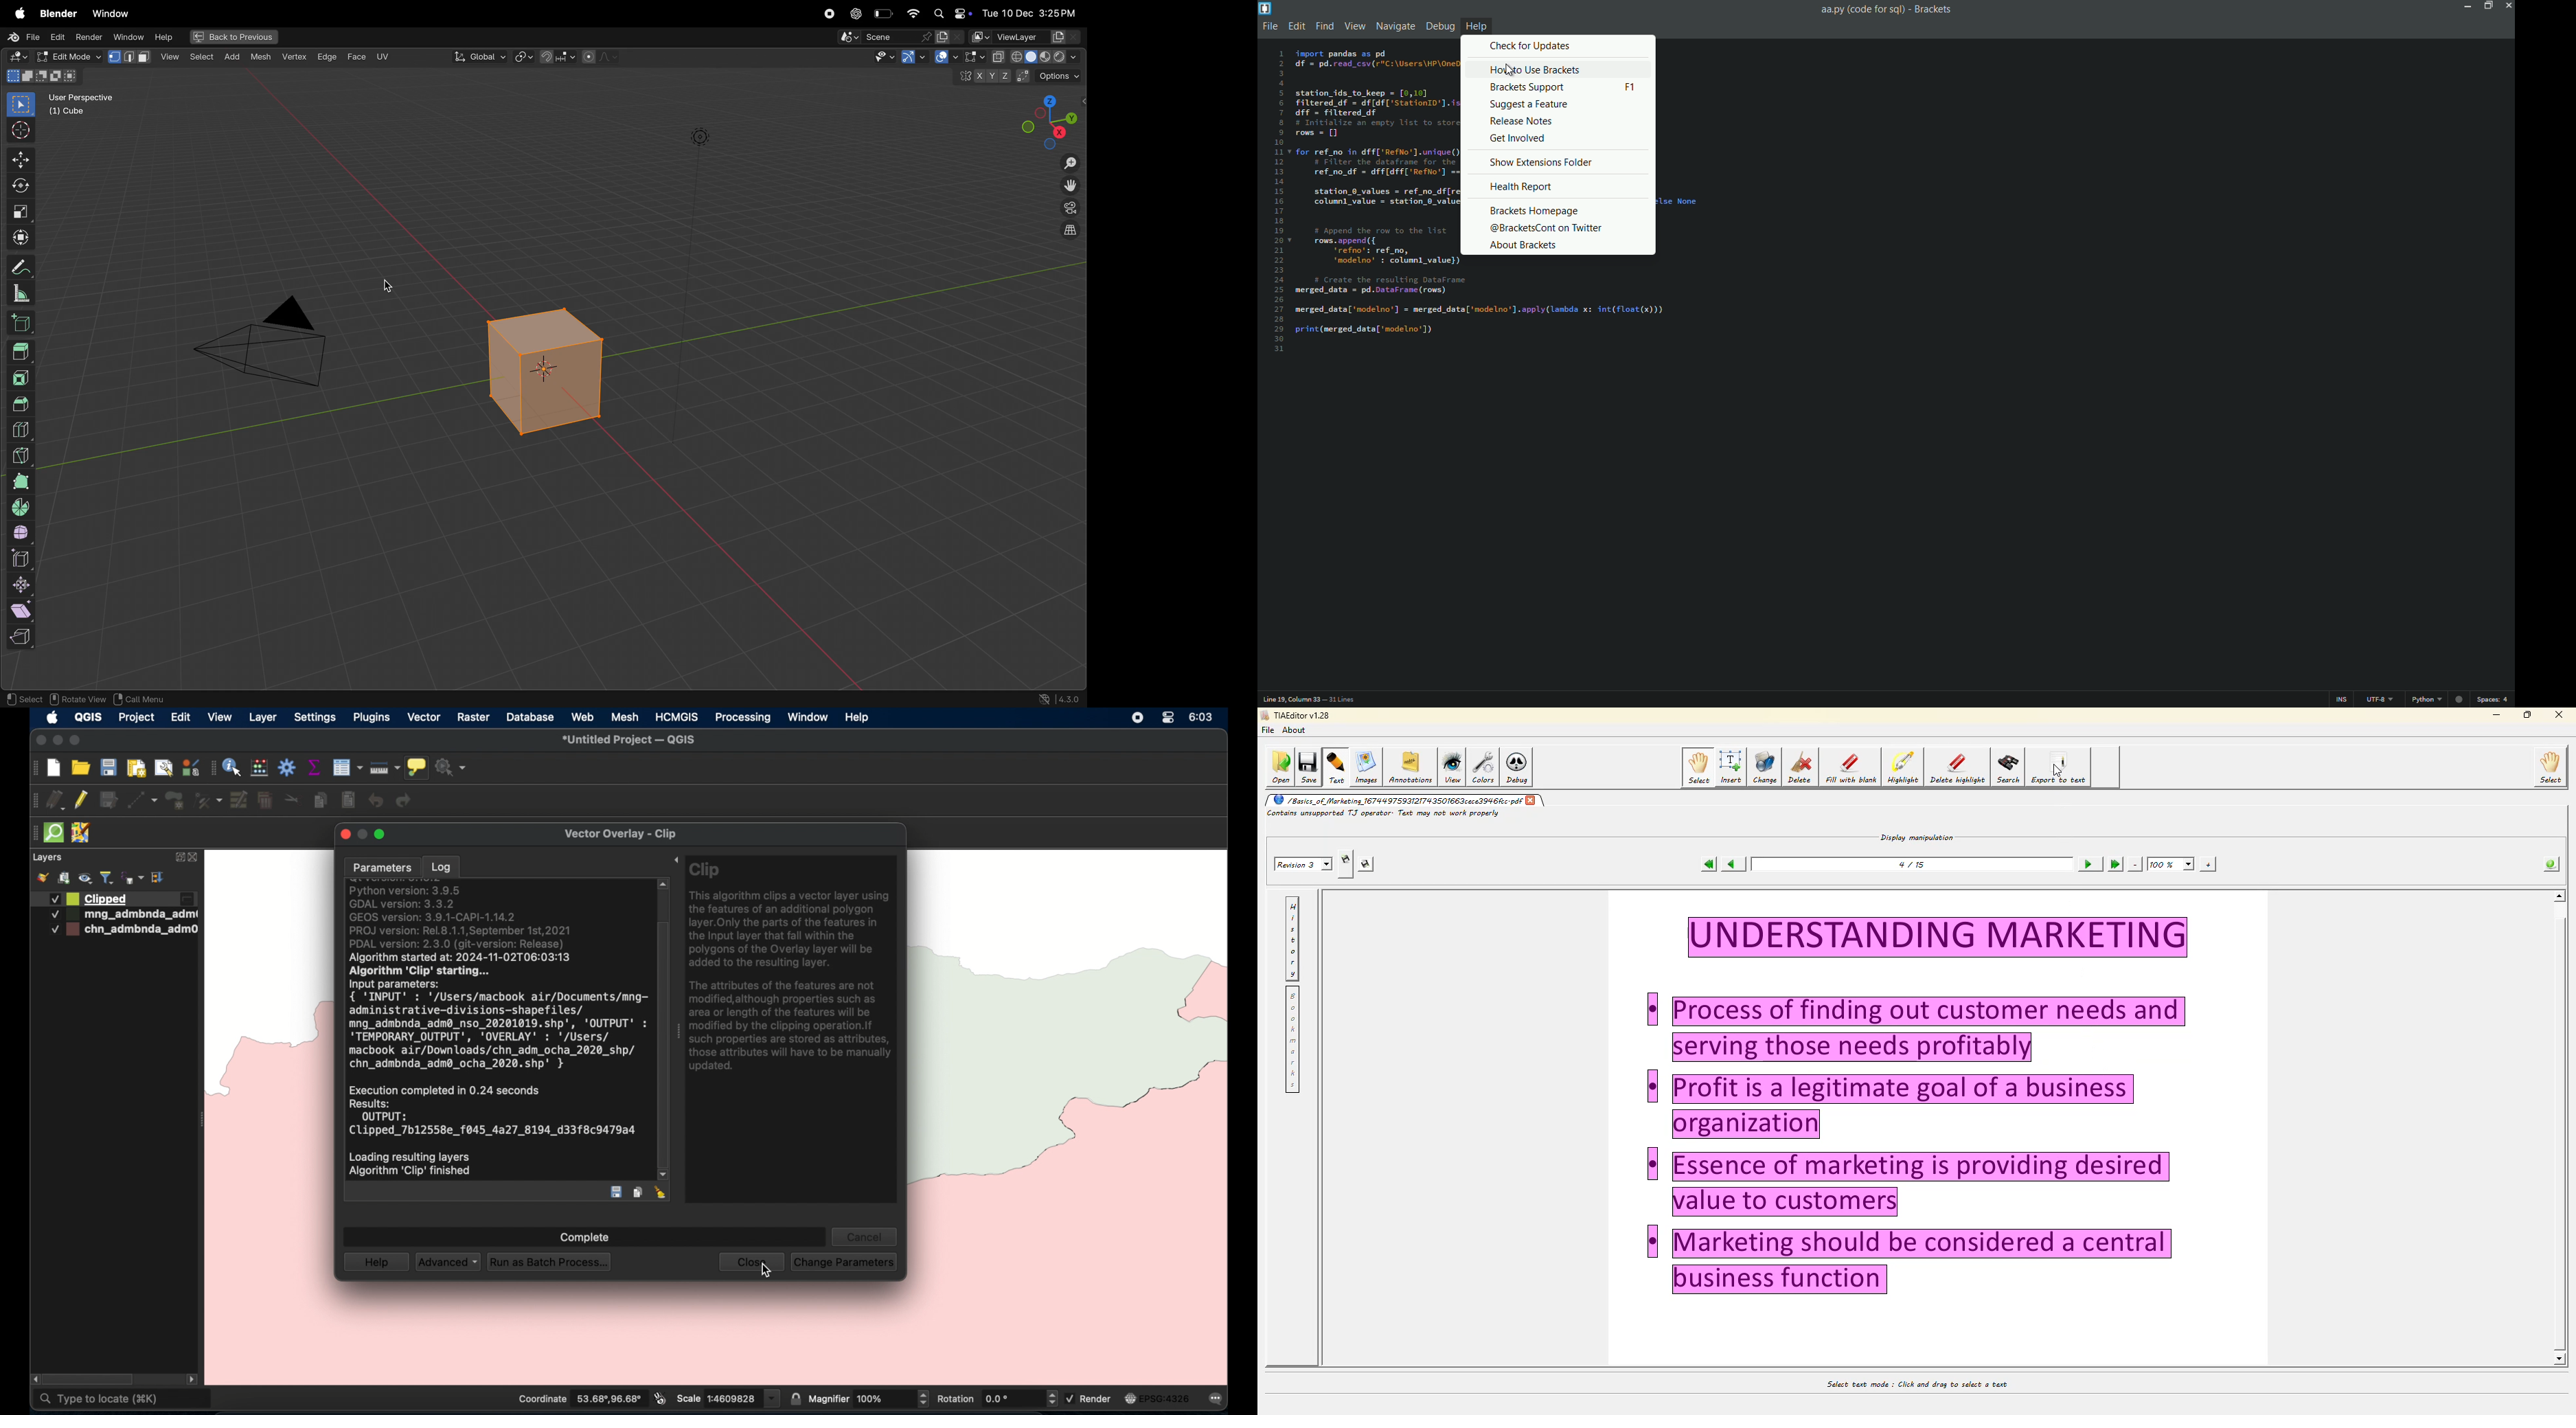 This screenshot has width=2576, height=1428. I want to click on orthographic view, so click(1068, 232).